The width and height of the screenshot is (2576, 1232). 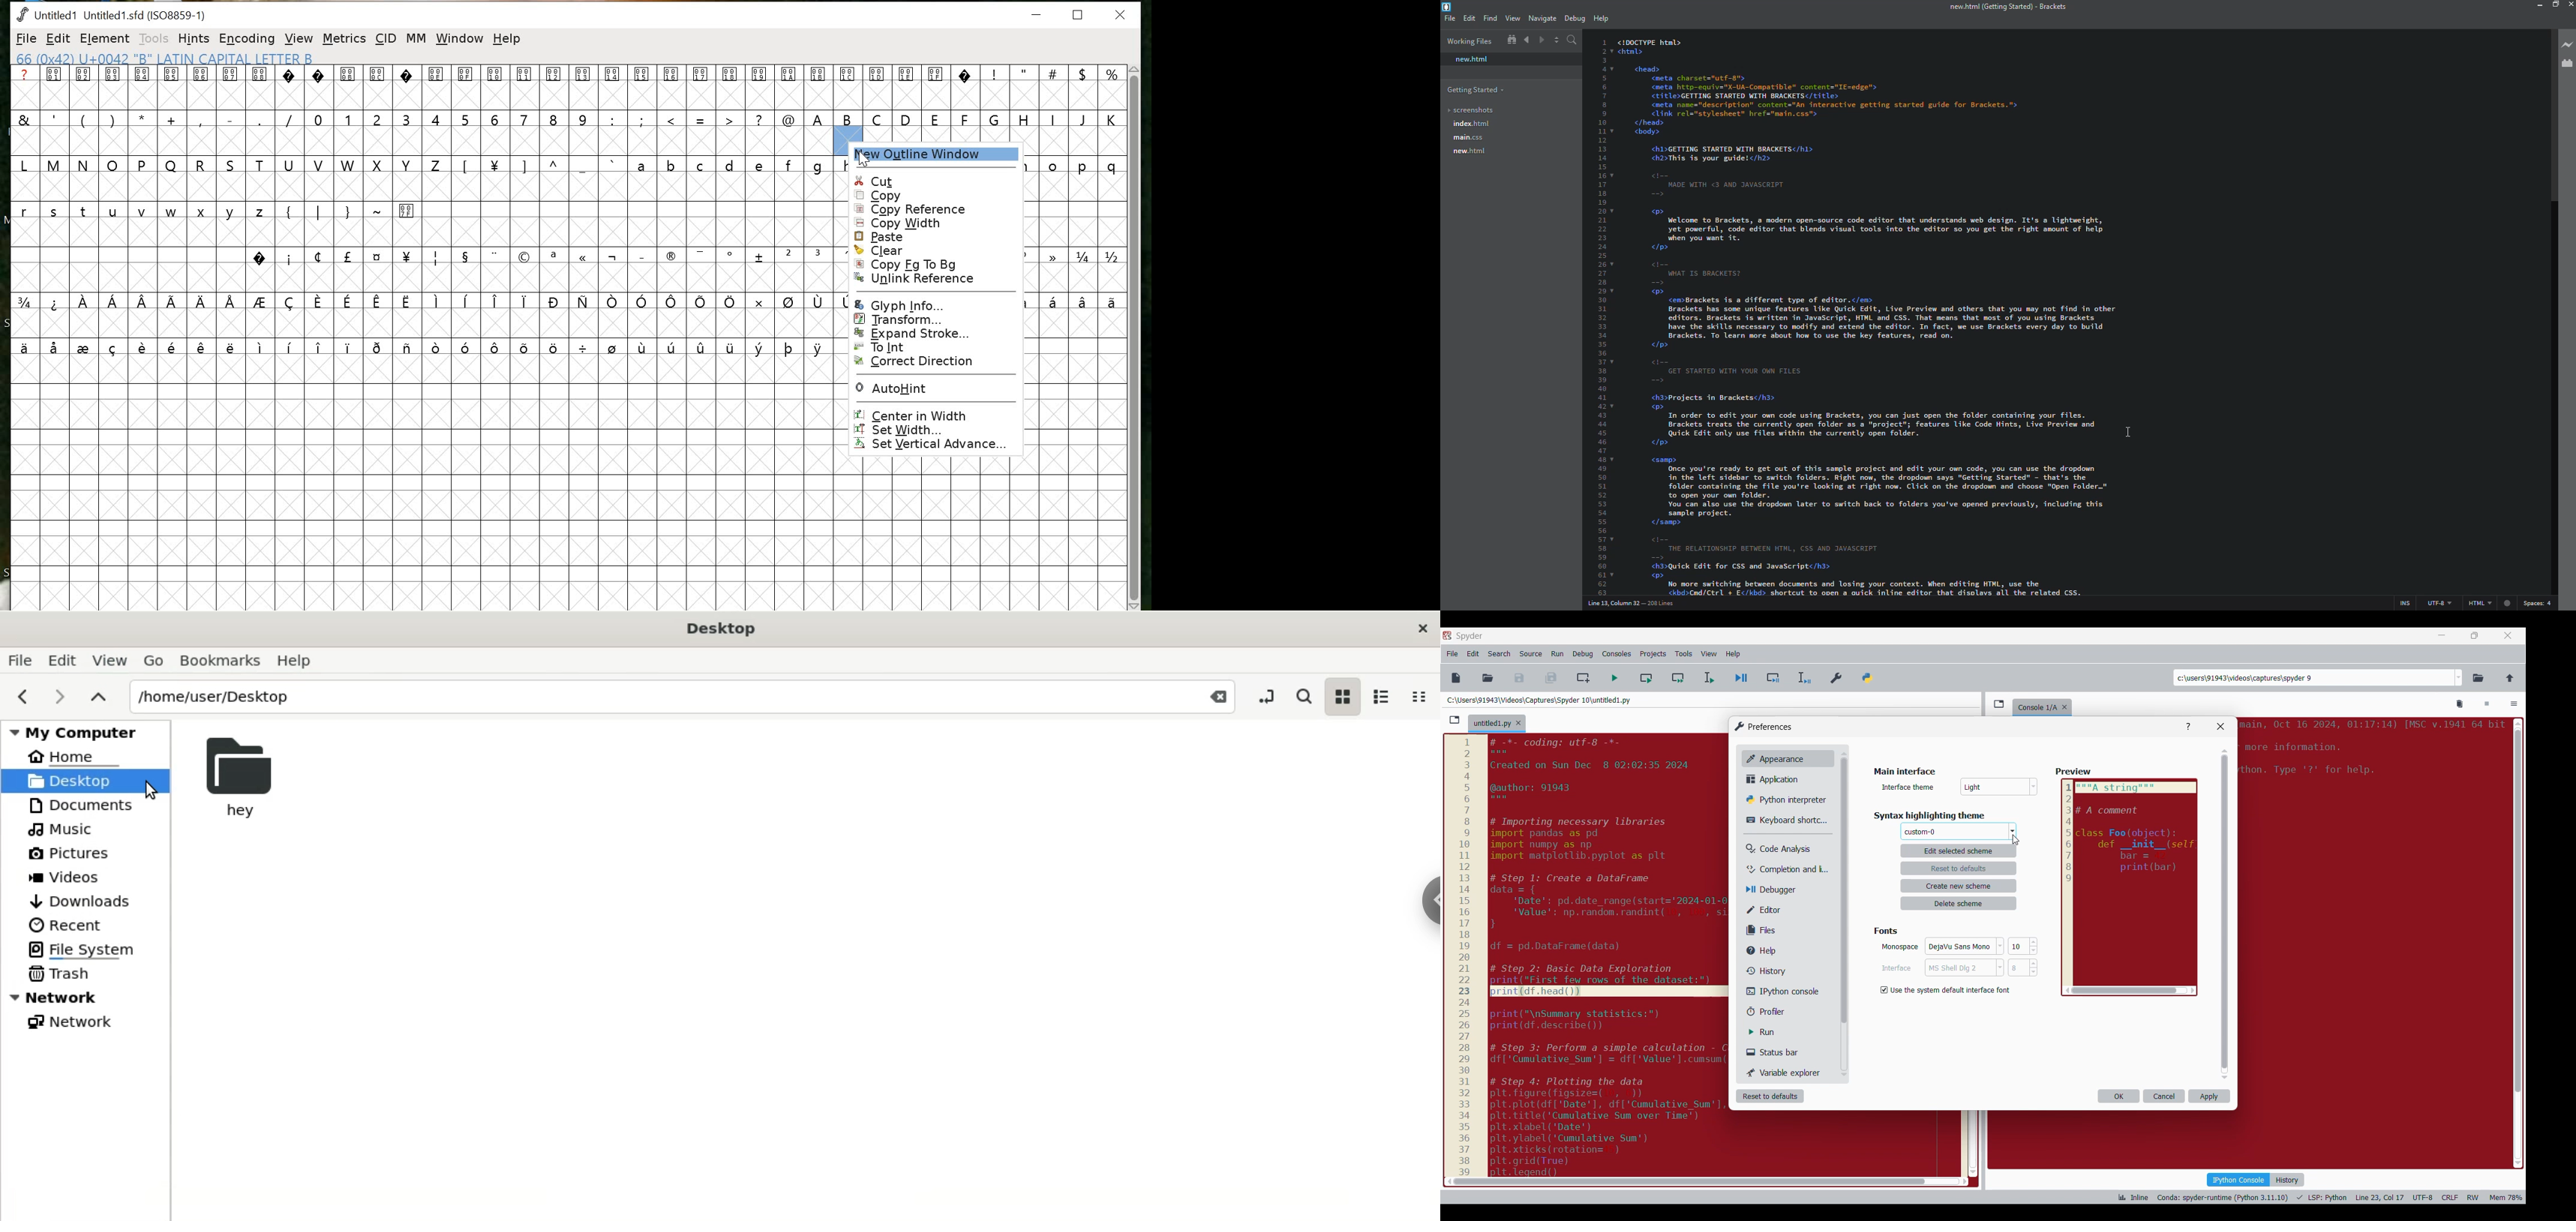 I want to click on close, so click(x=2570, y=5).